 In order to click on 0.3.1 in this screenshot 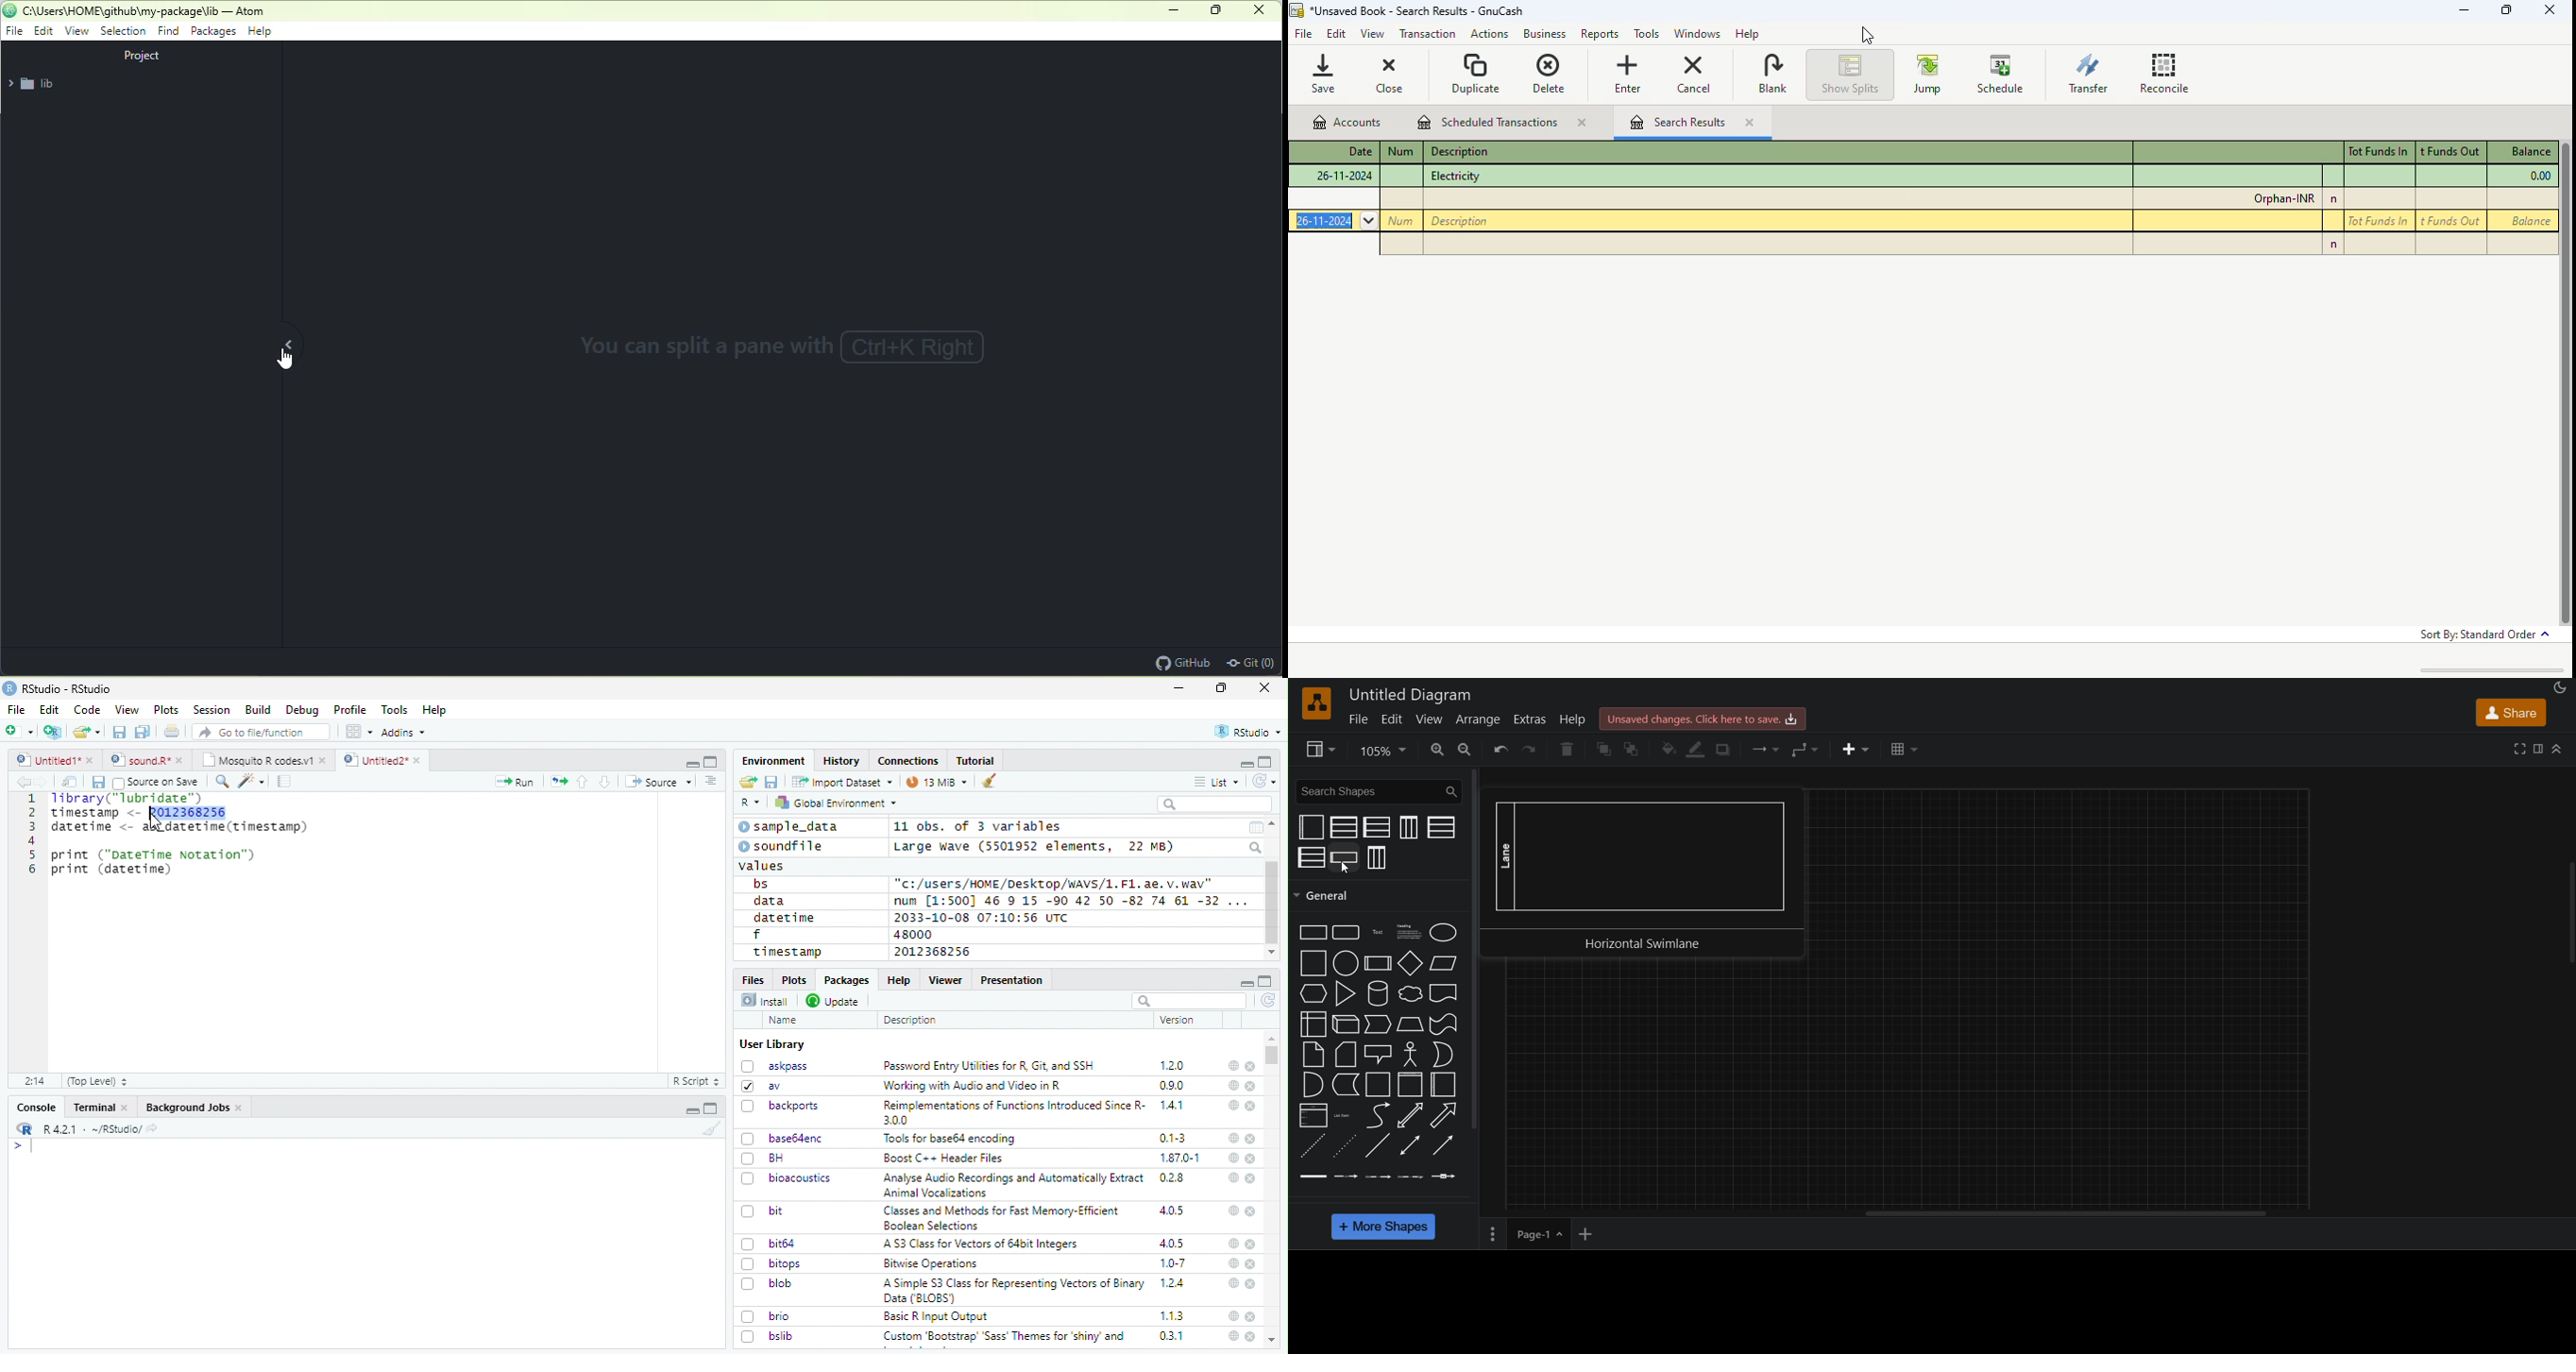, I will do `click(1171, 1336)`.